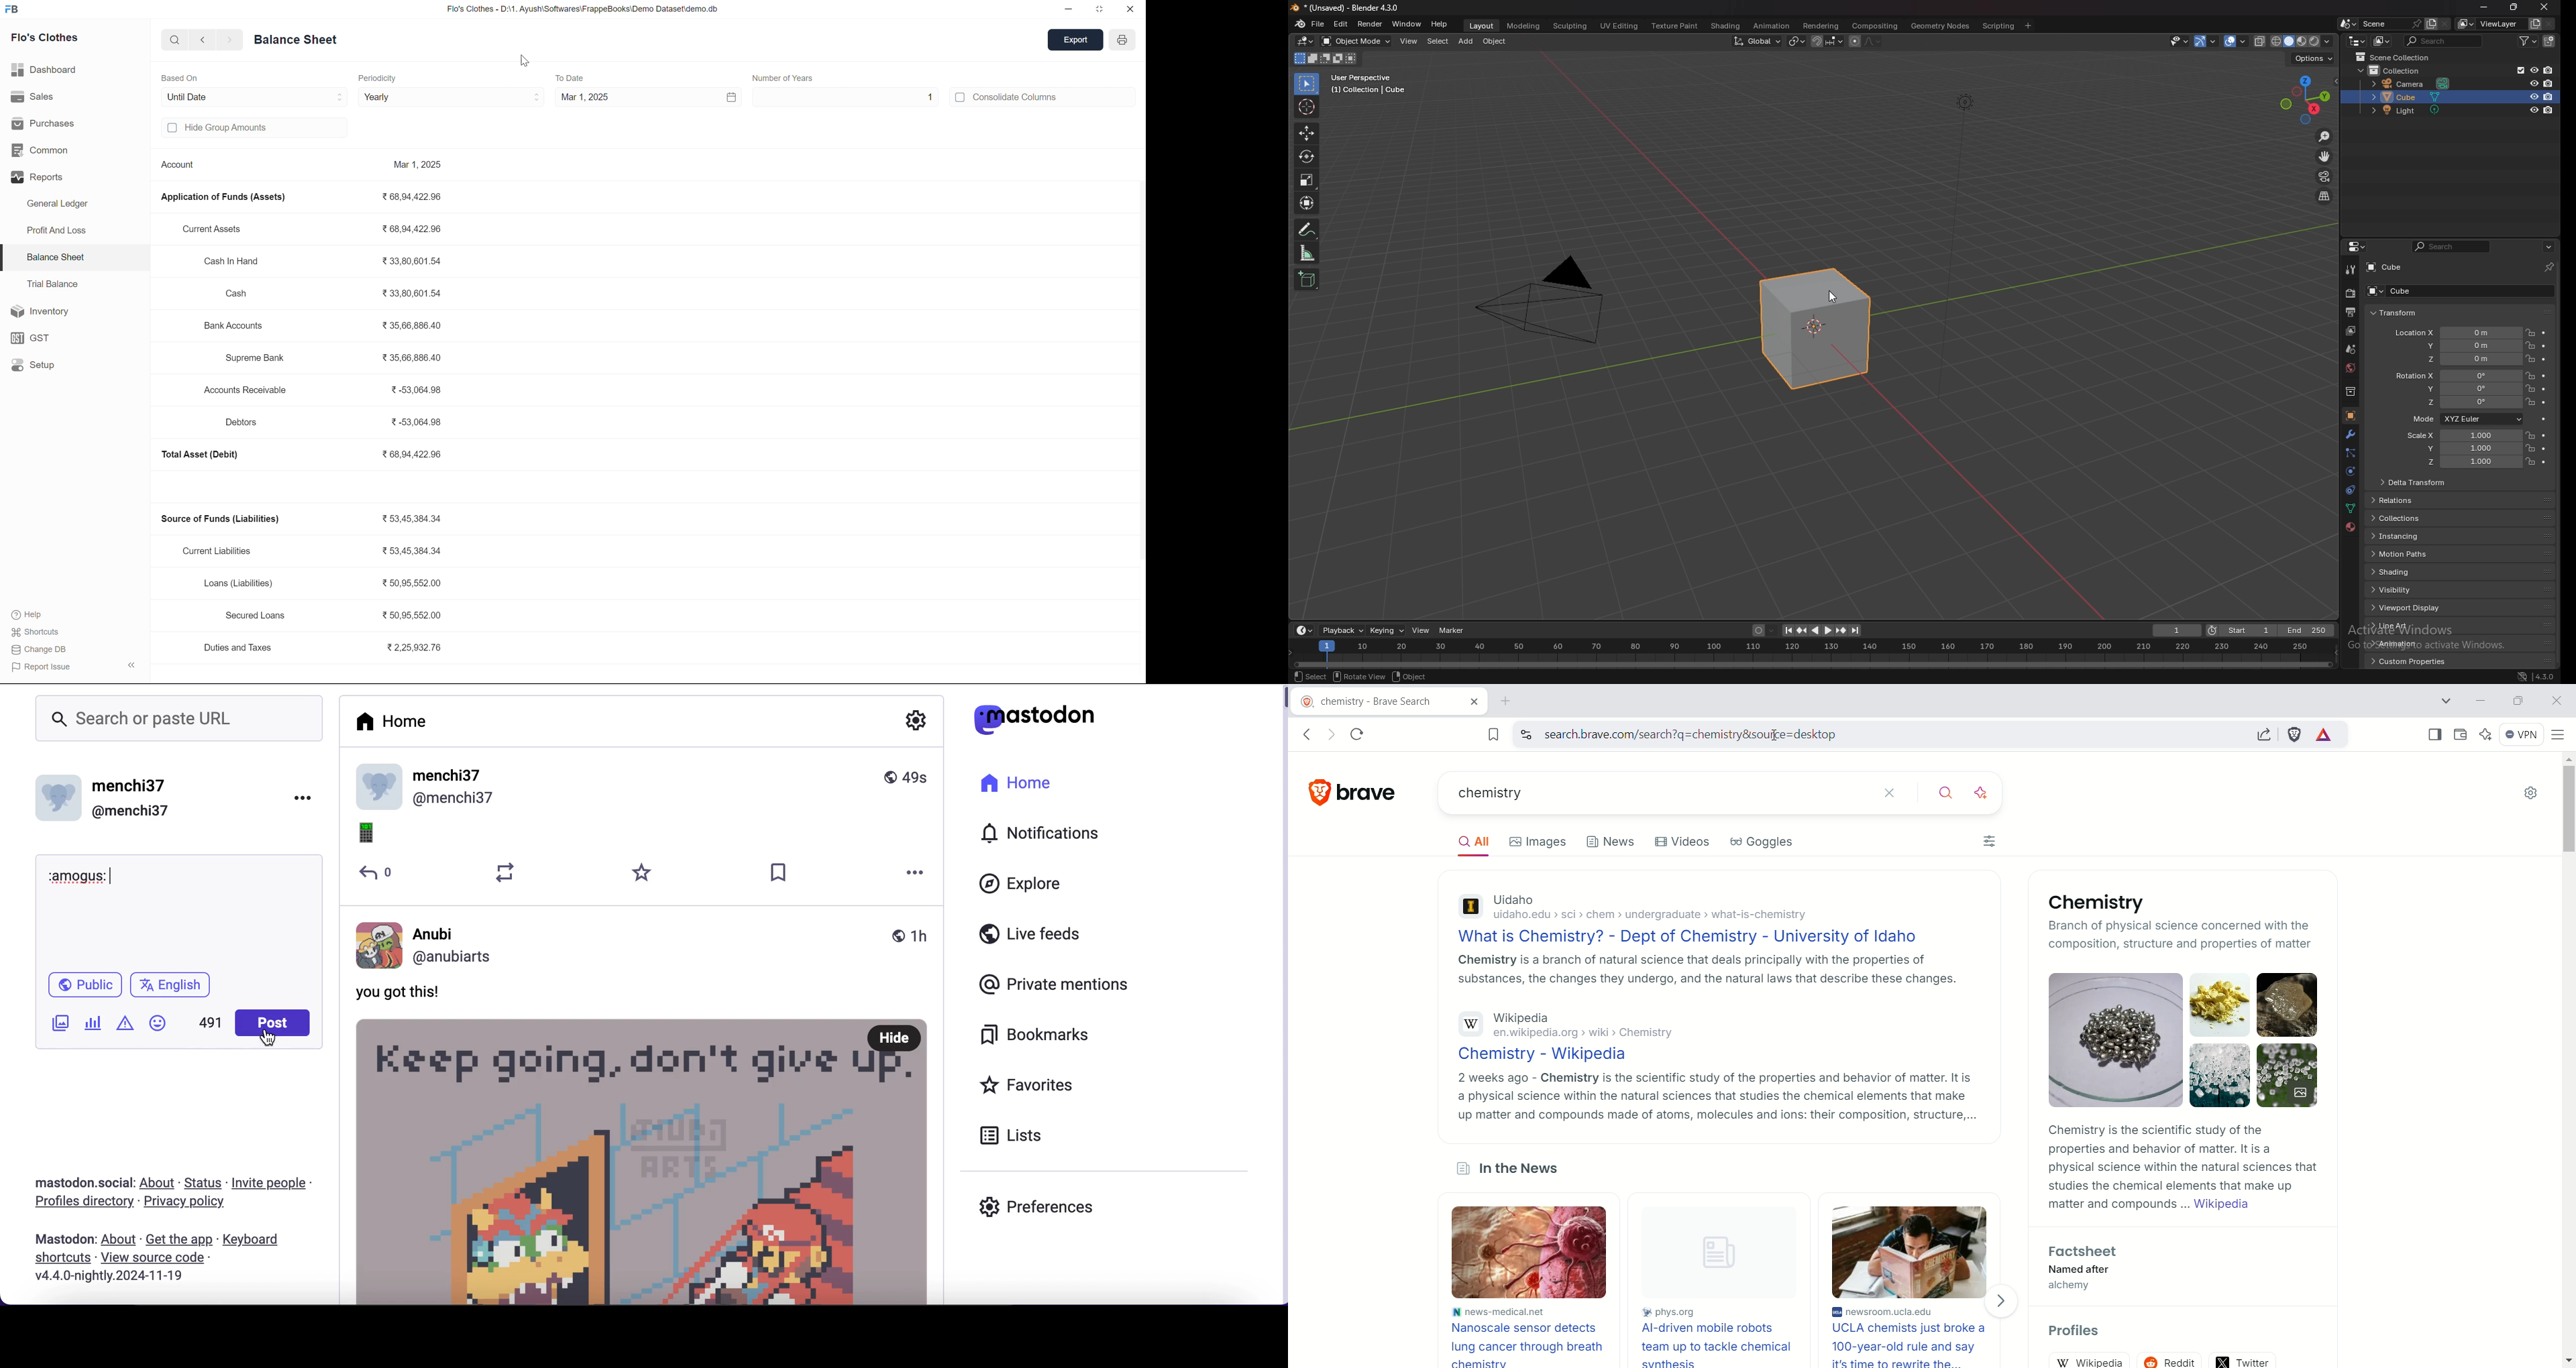  Describe the element at coordinates (1387, 630) in the screenshot. I see `keying` at that location.